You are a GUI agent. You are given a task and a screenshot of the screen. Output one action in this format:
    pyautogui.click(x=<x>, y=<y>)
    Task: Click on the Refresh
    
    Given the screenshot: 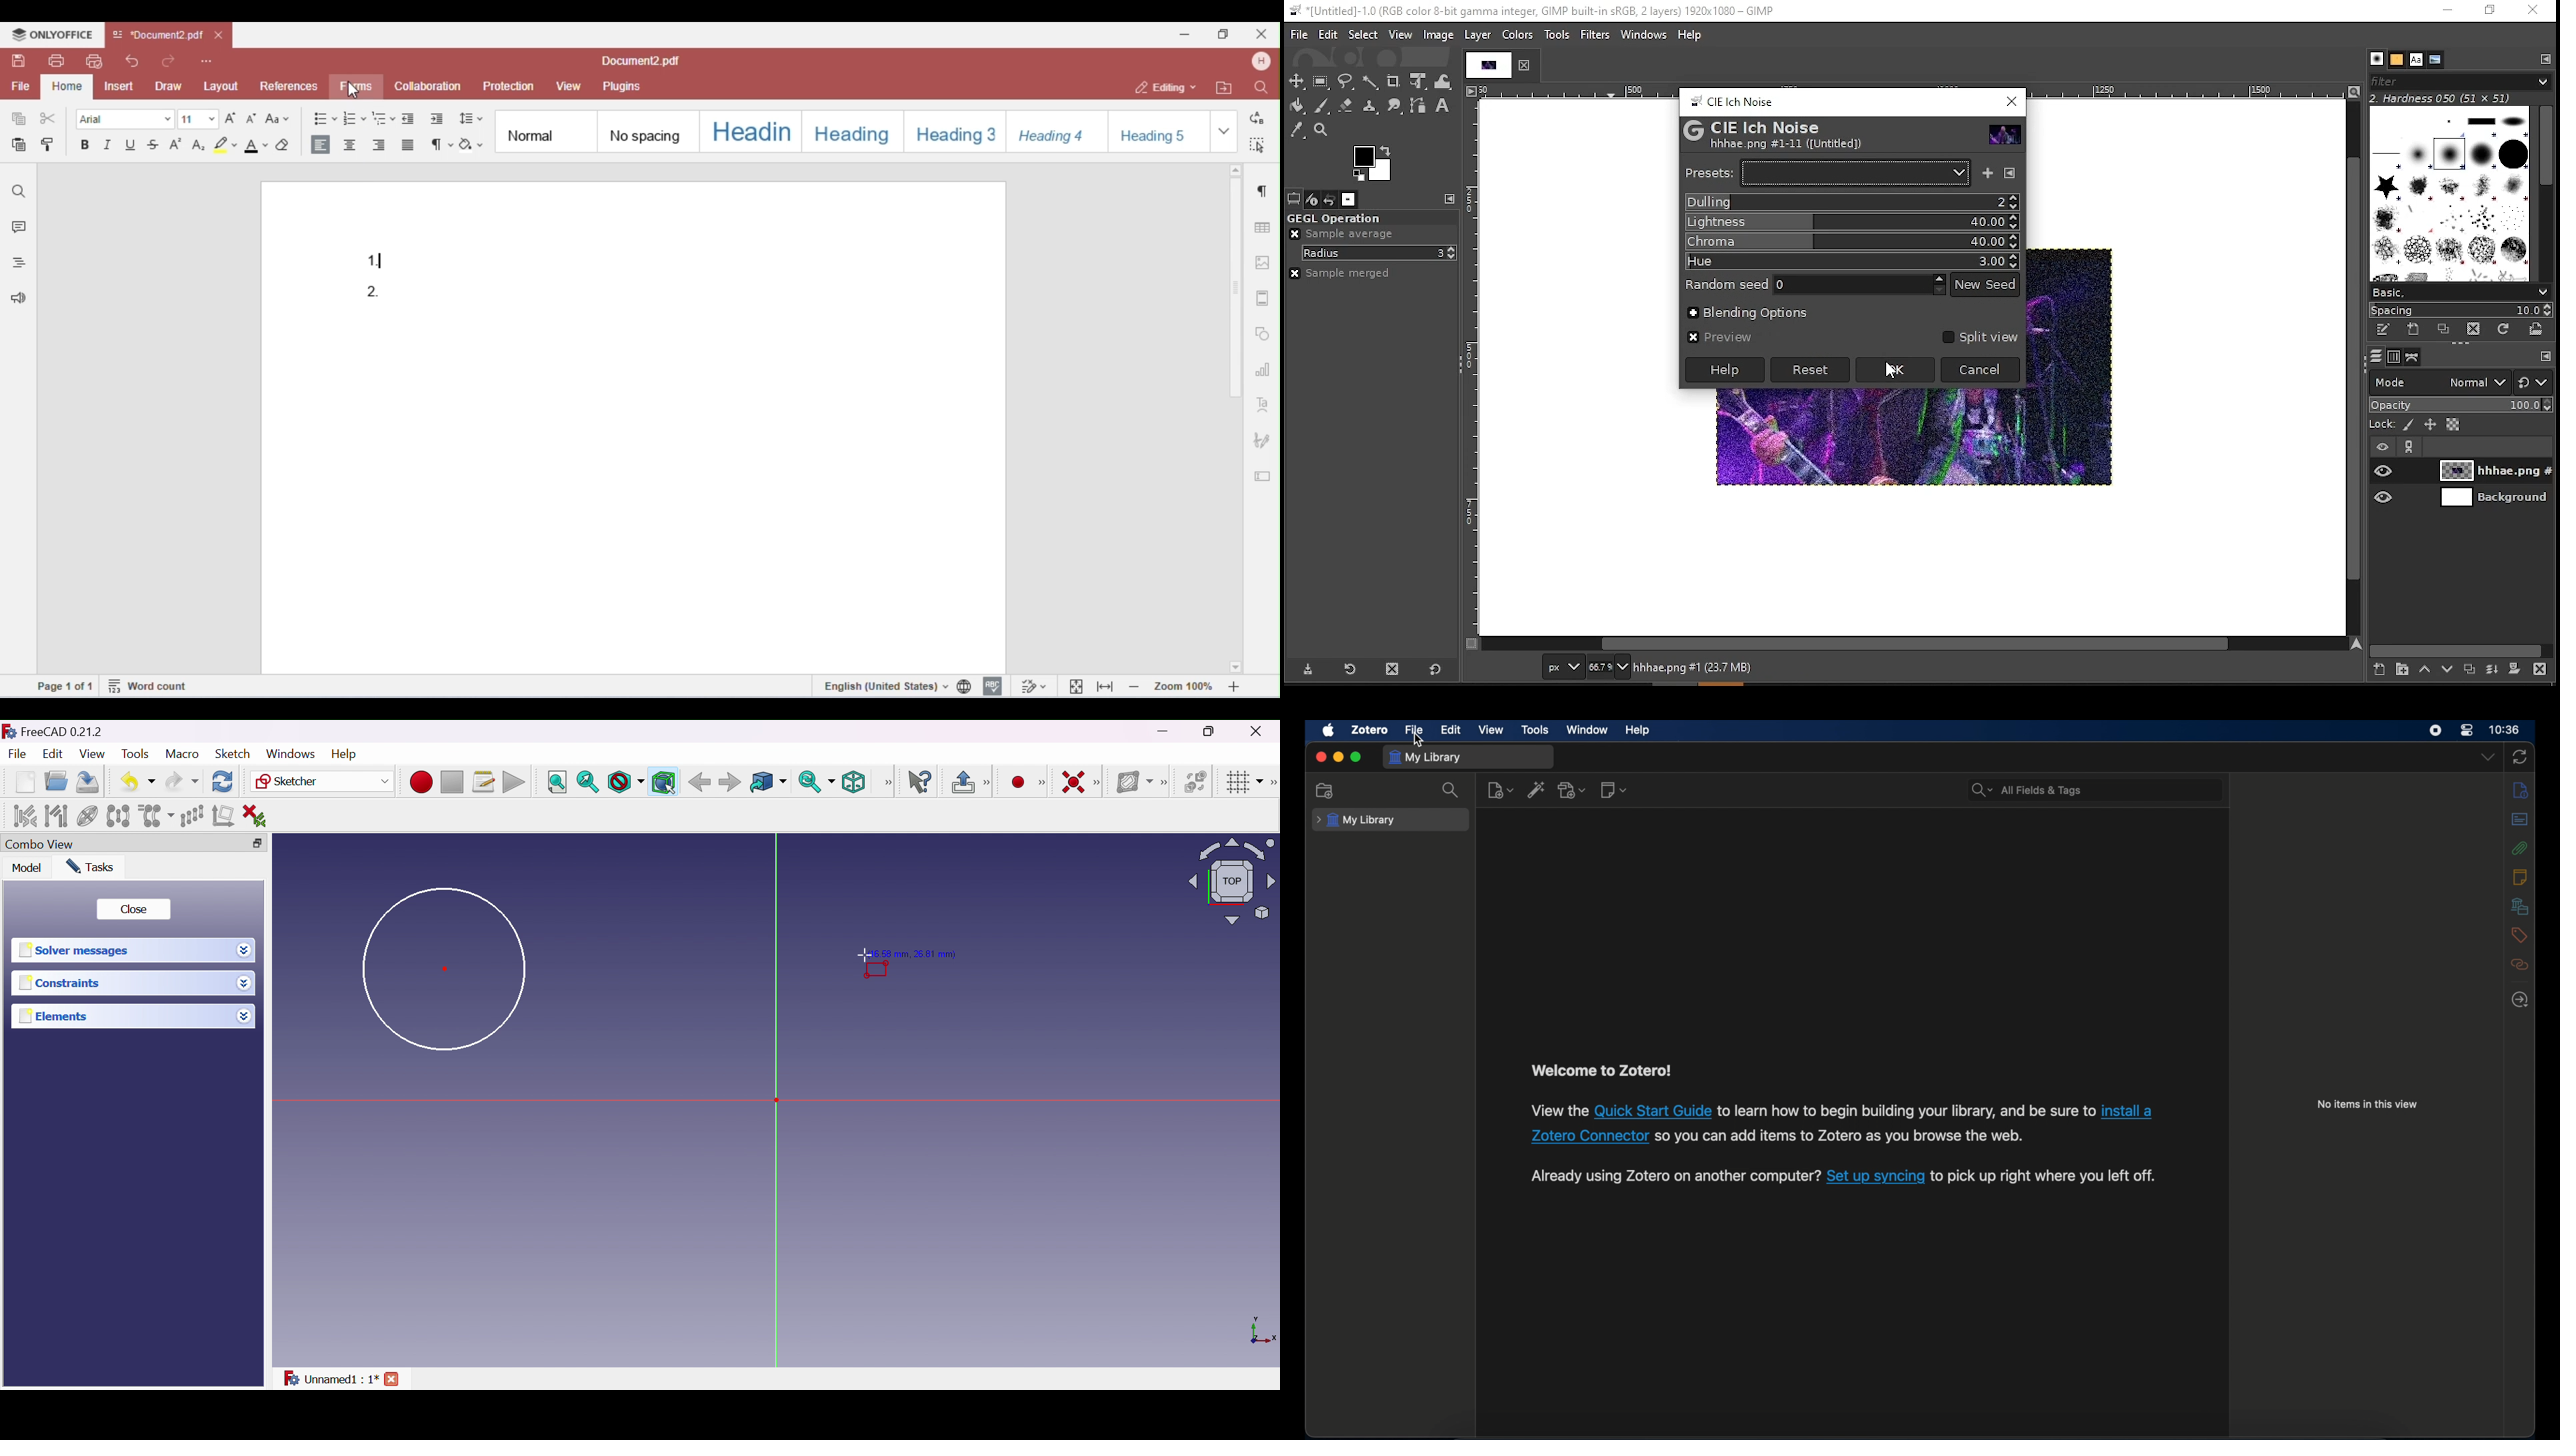 What is the action you would take?
    pyautogui.click(x=223, y=781)
    